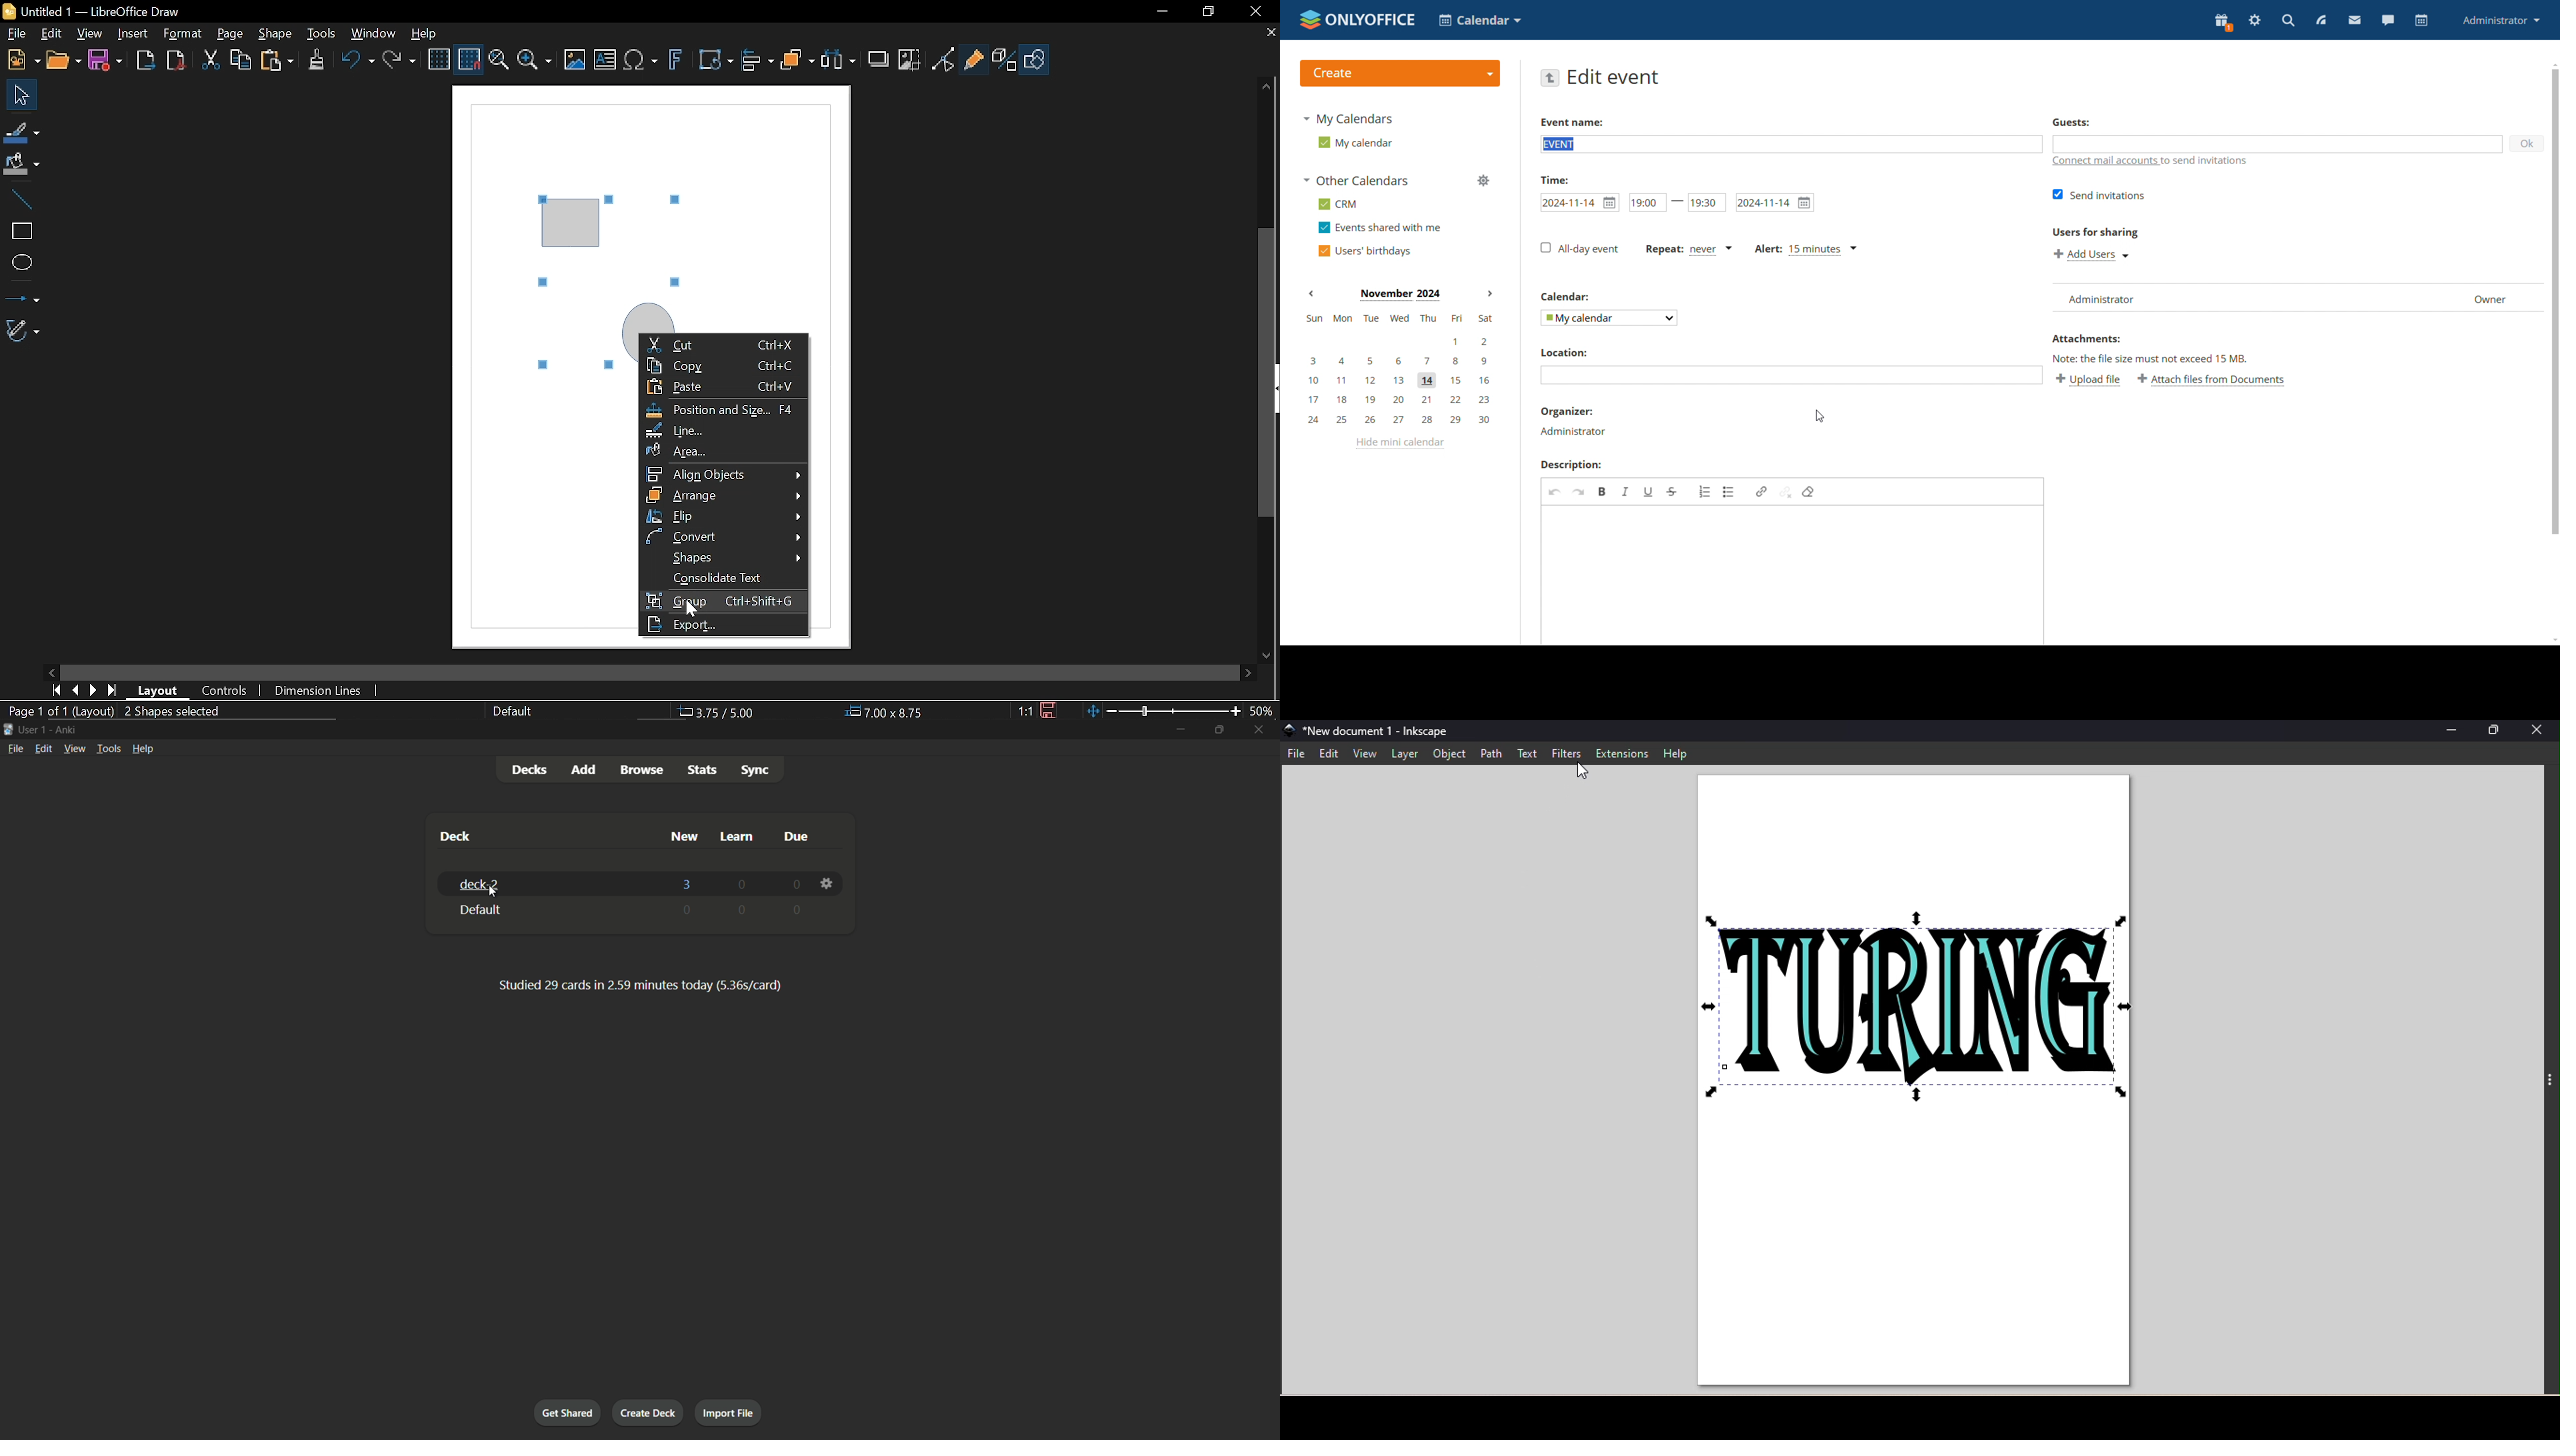  I want to click on sync, so click(755, 769).